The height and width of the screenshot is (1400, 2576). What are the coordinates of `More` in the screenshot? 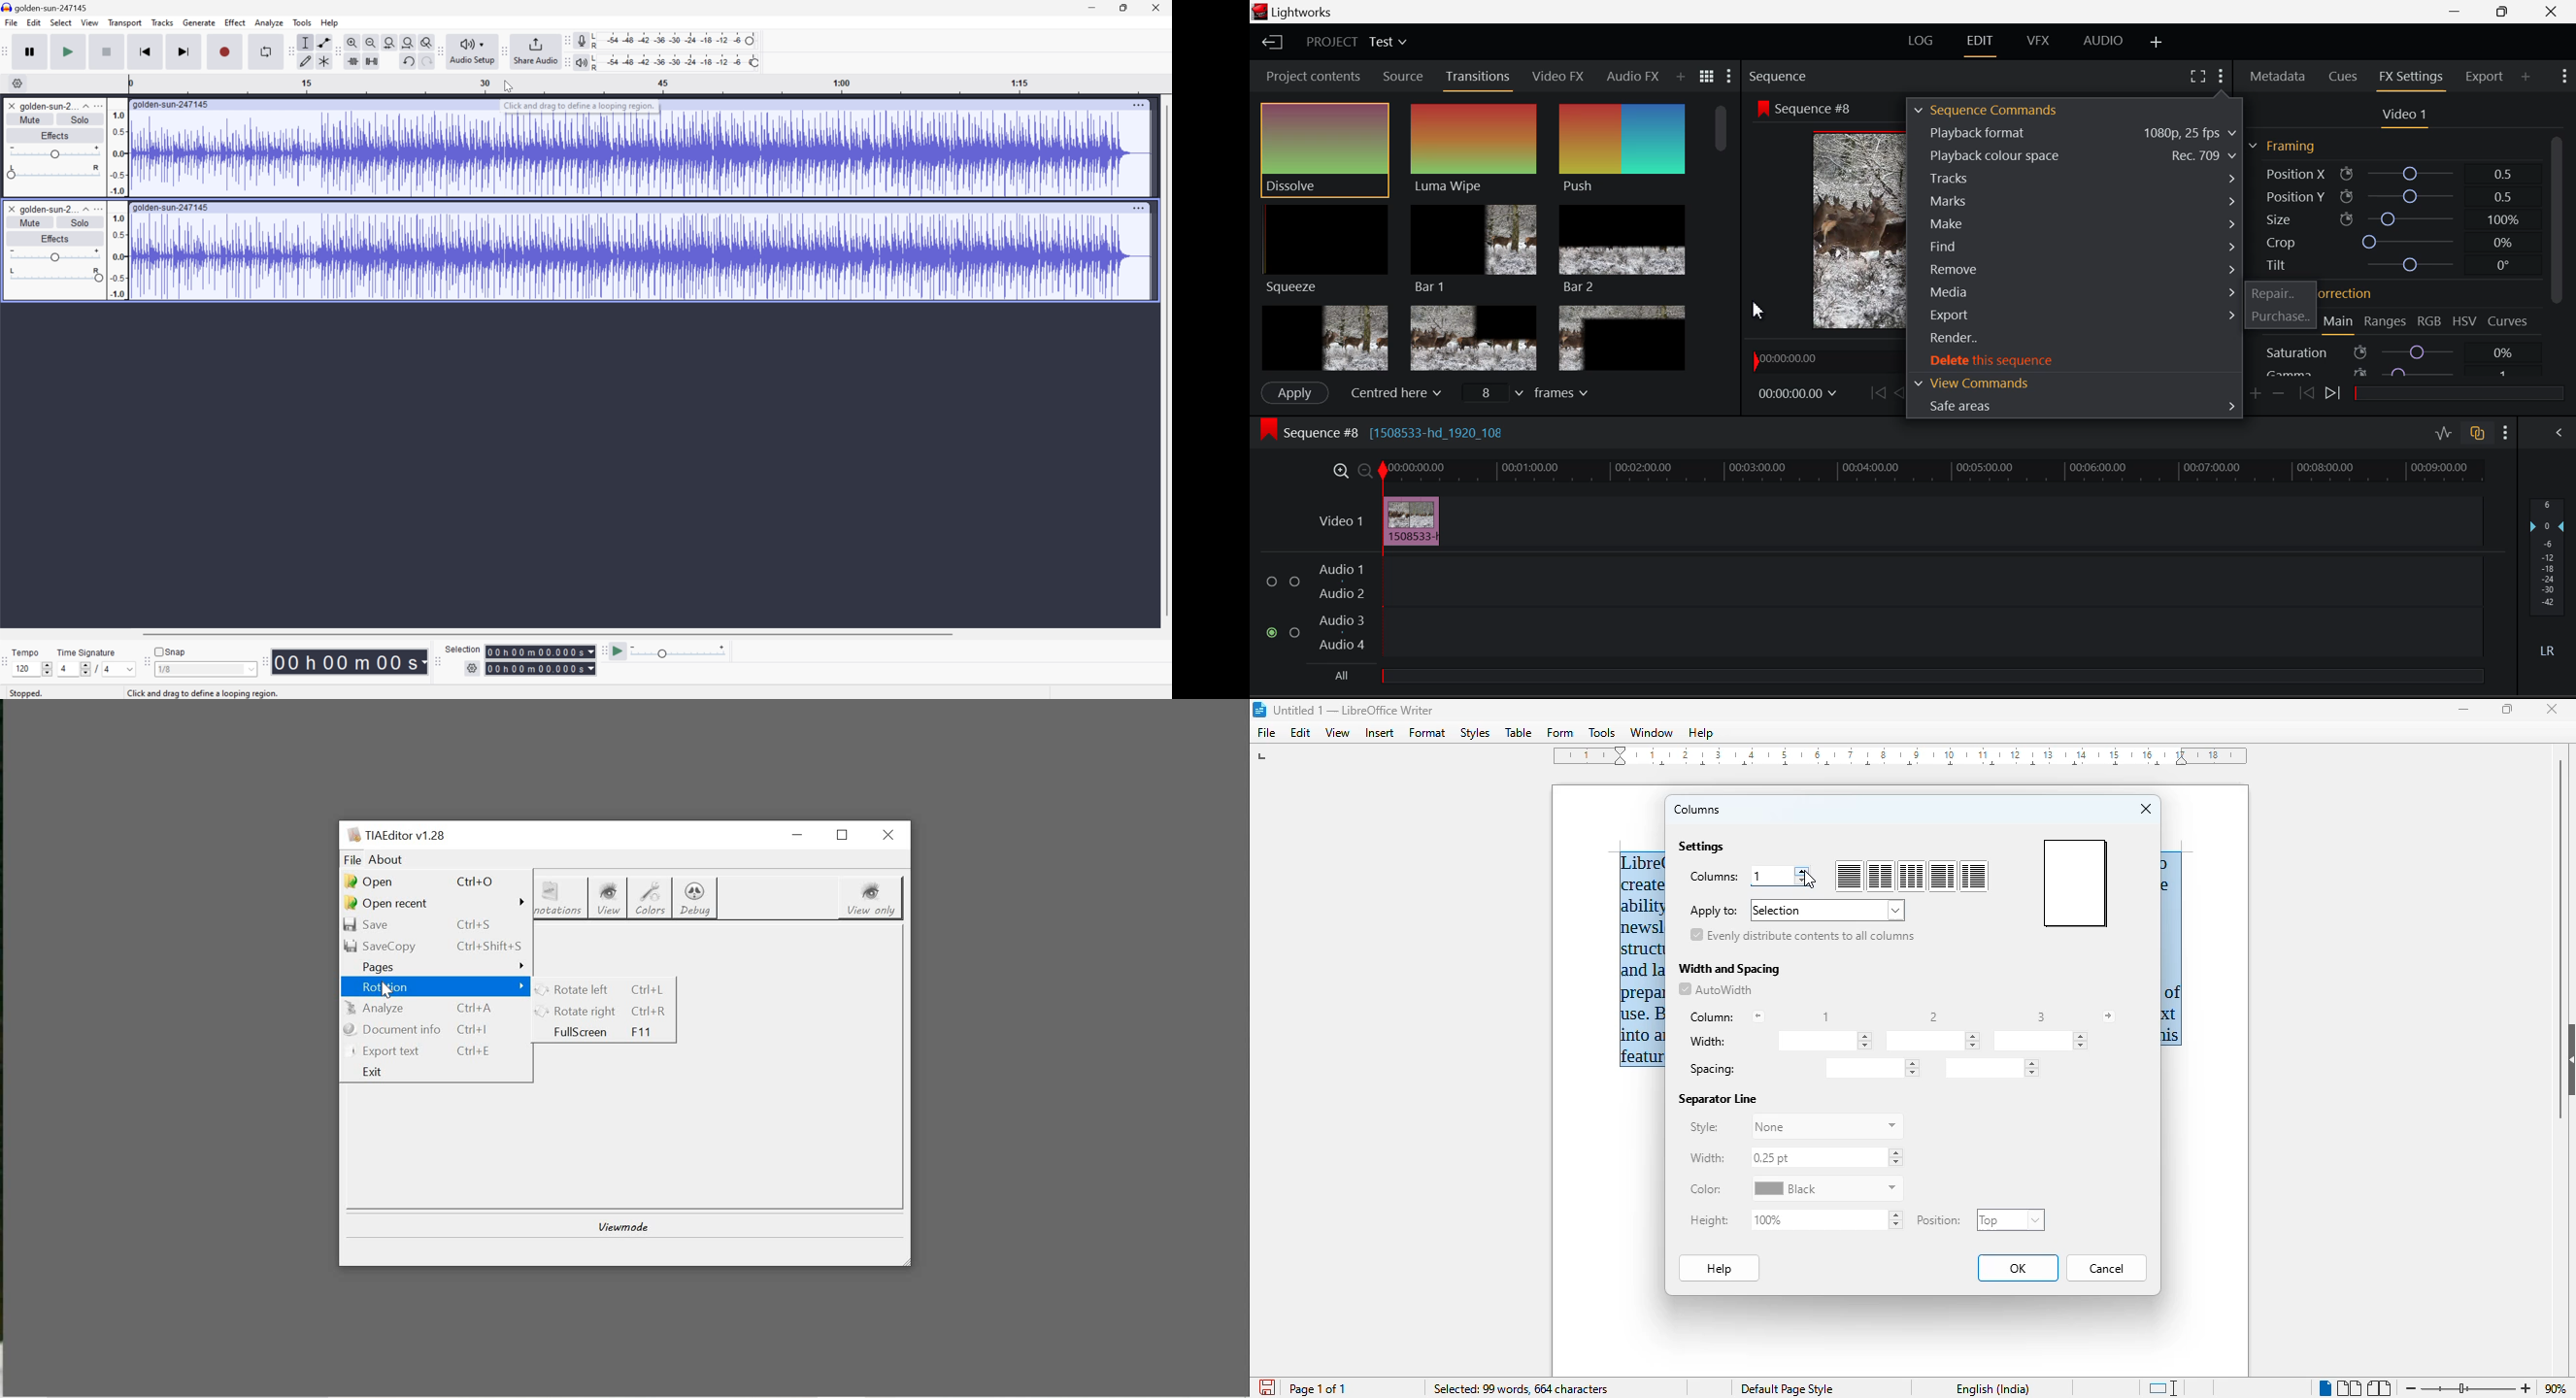 It's located at (1140, 205).